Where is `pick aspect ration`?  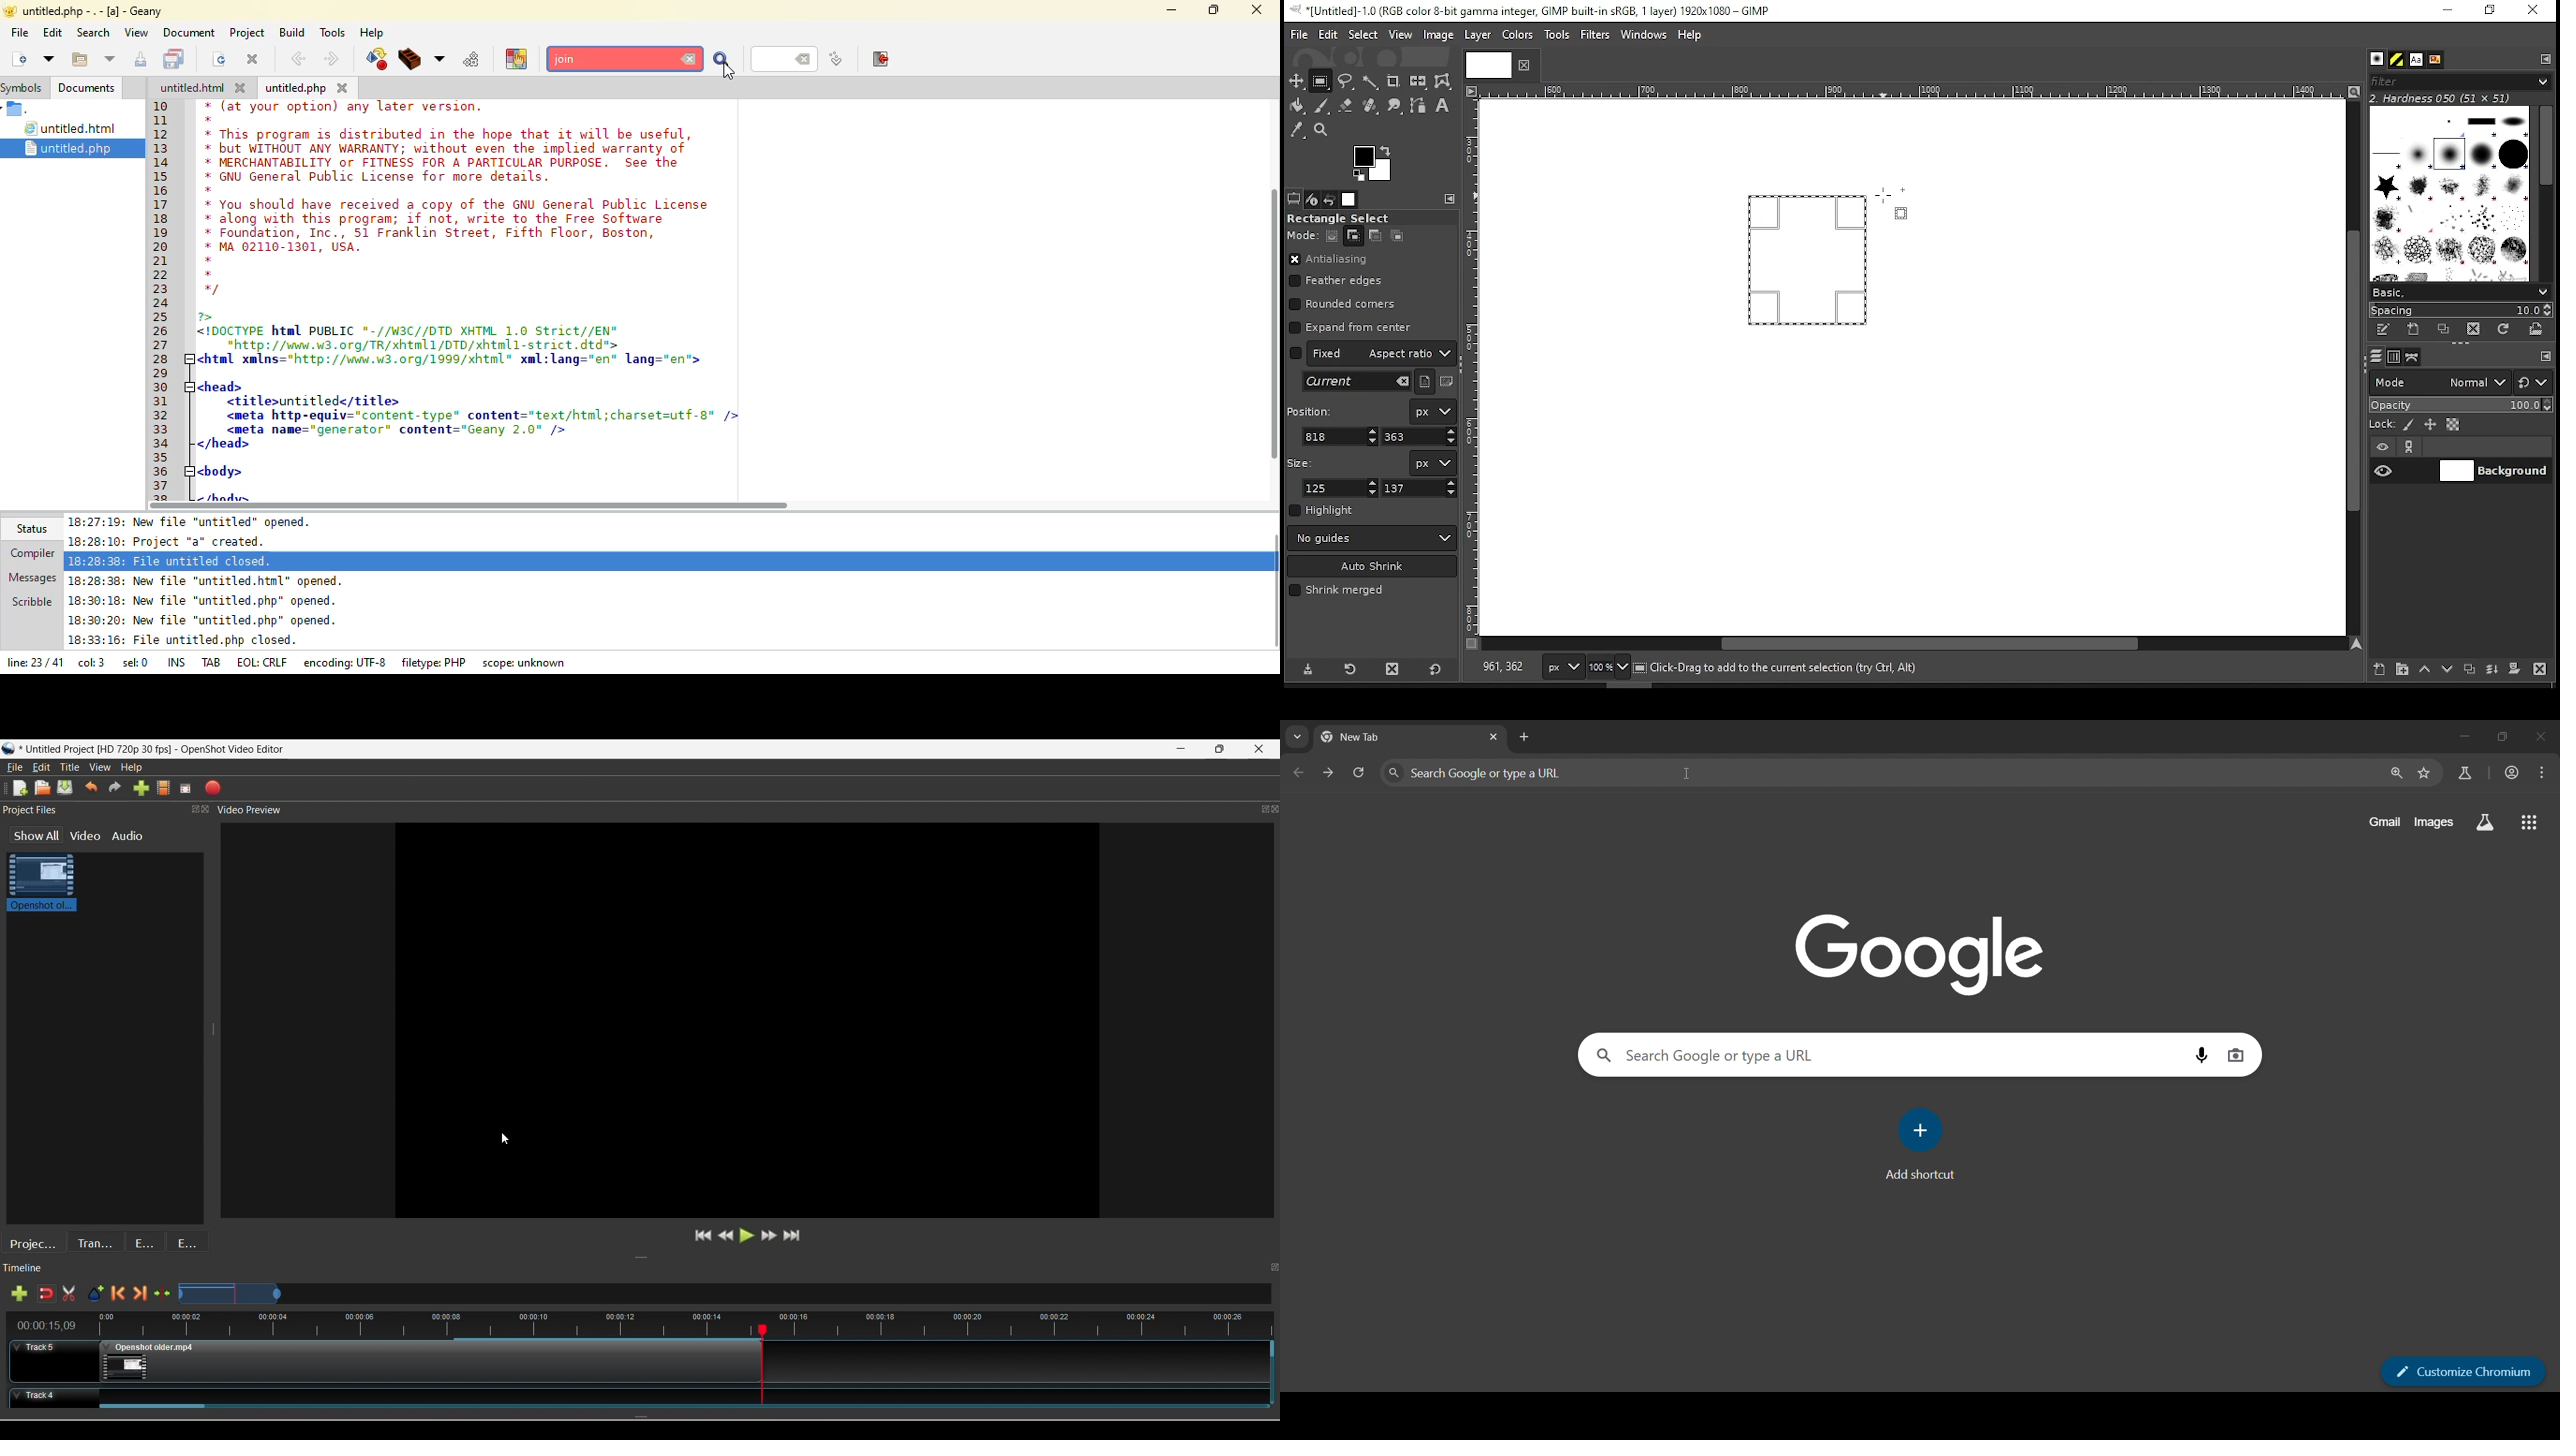
pick aspect ration is located at coordinates (1357, 382).